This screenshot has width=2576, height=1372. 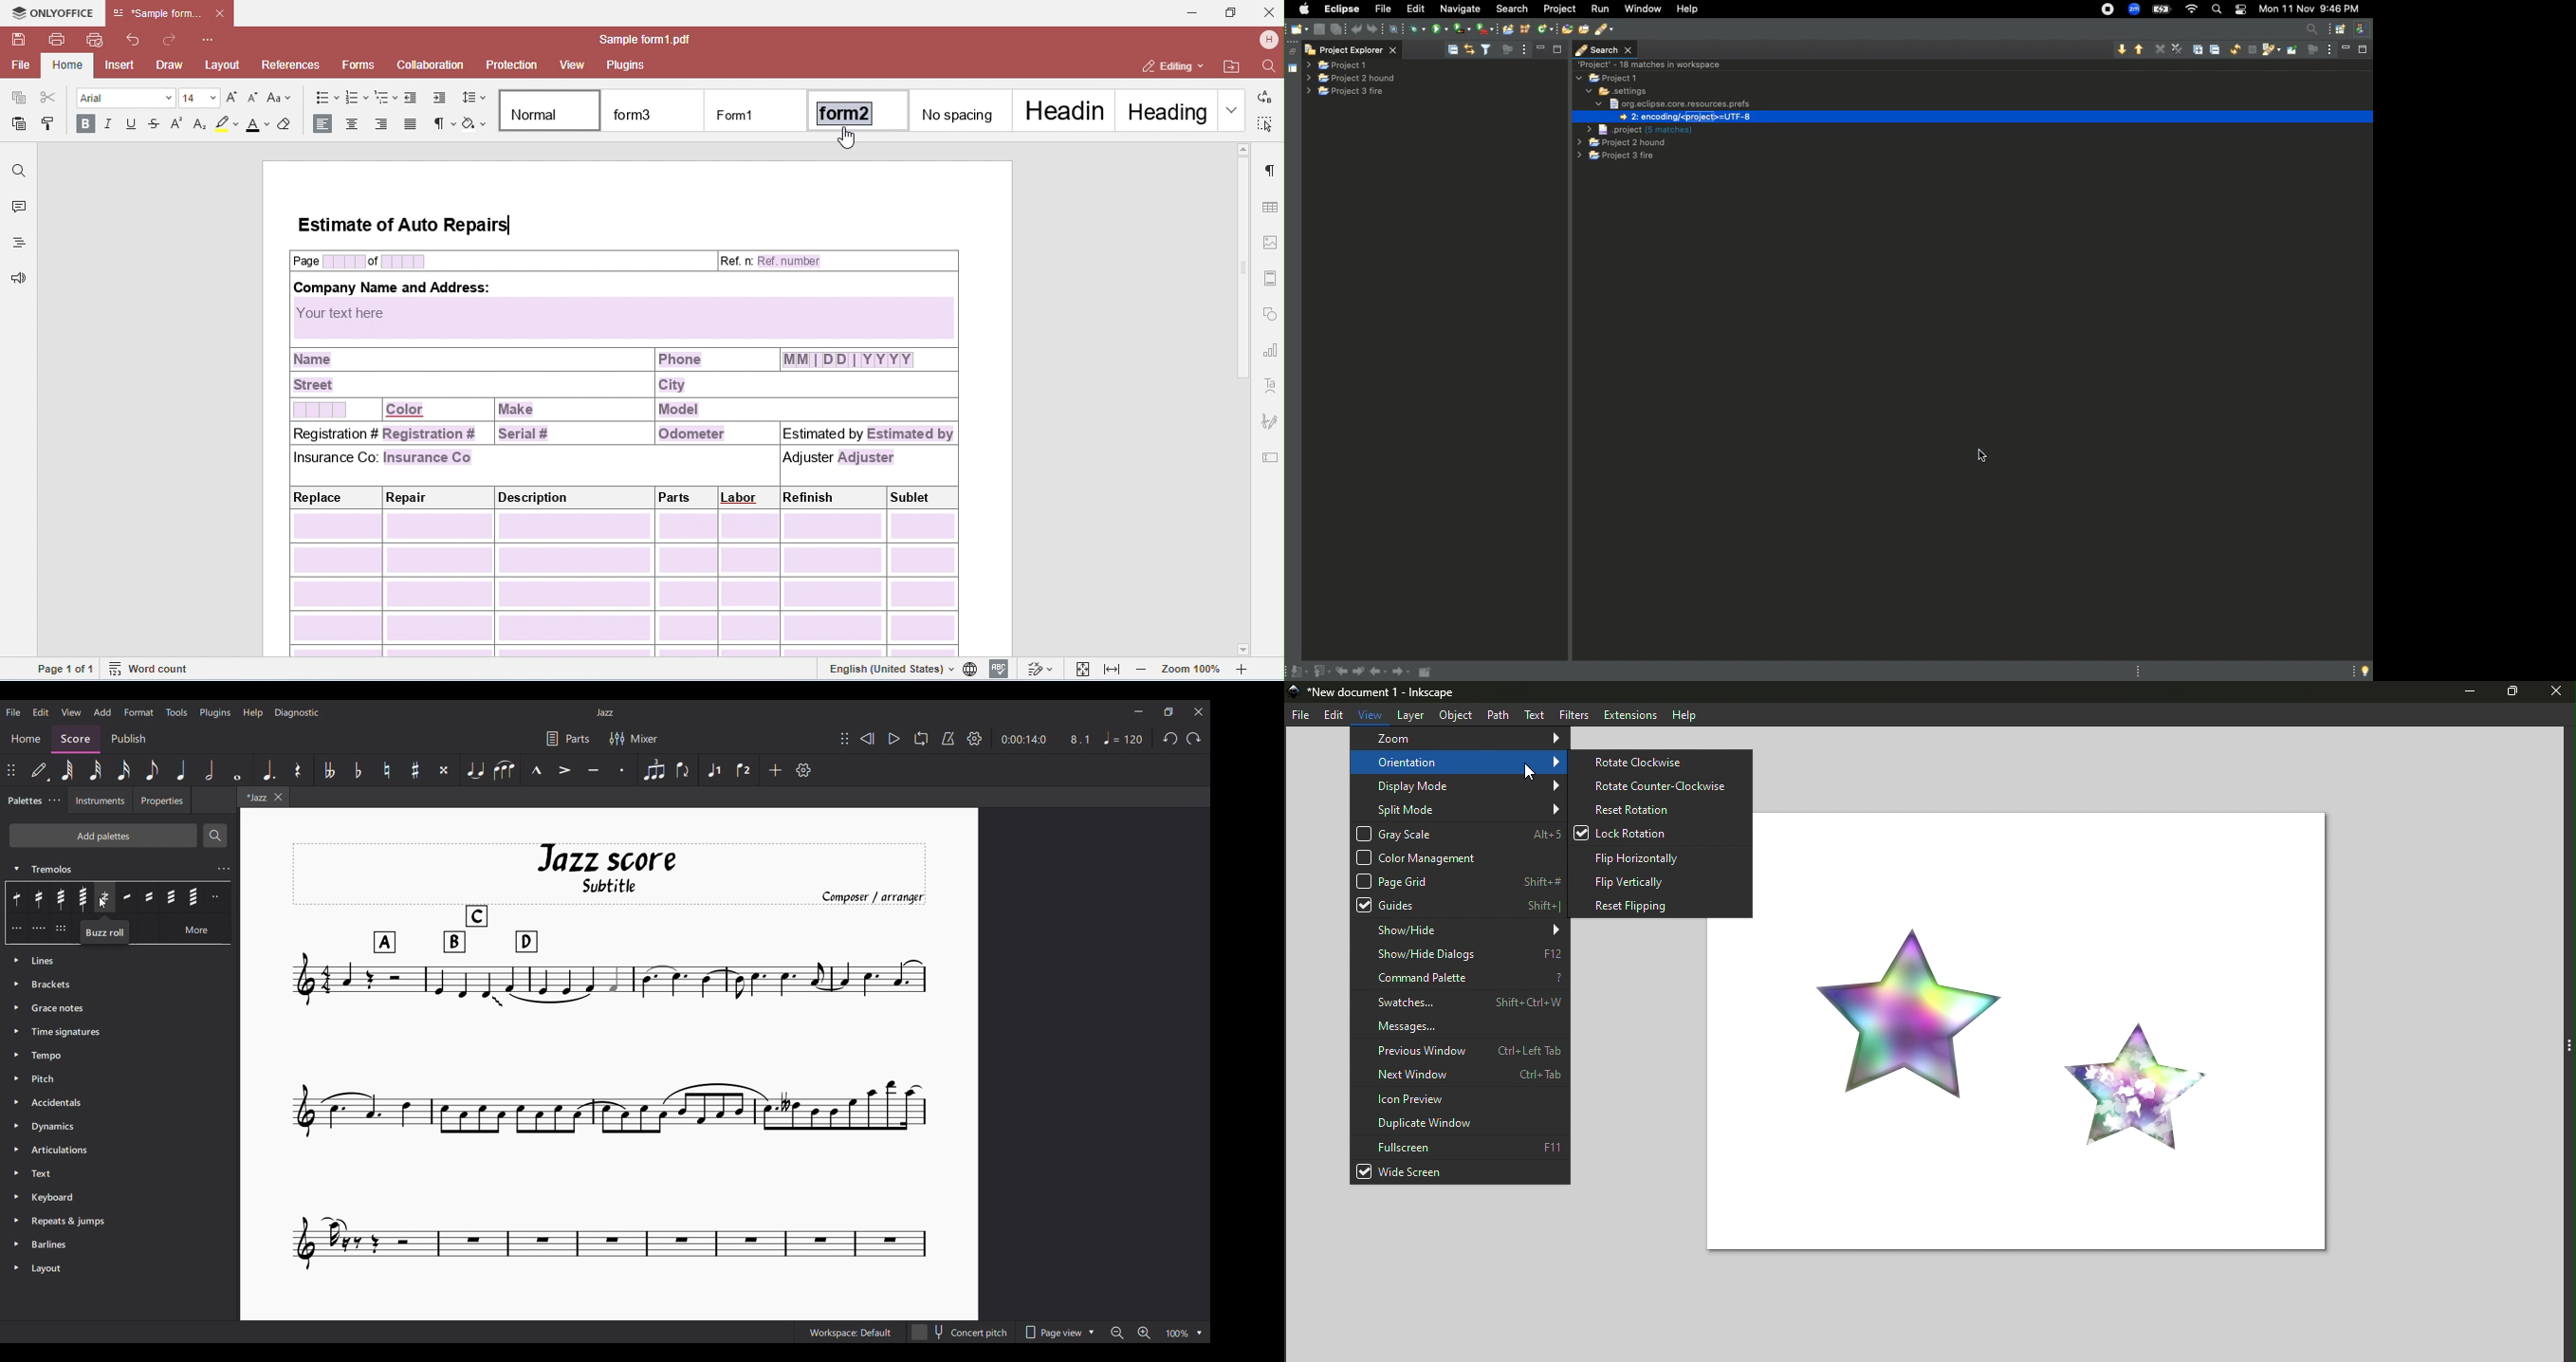 I want to click on Grace notes, so click(x=121, y=1009).